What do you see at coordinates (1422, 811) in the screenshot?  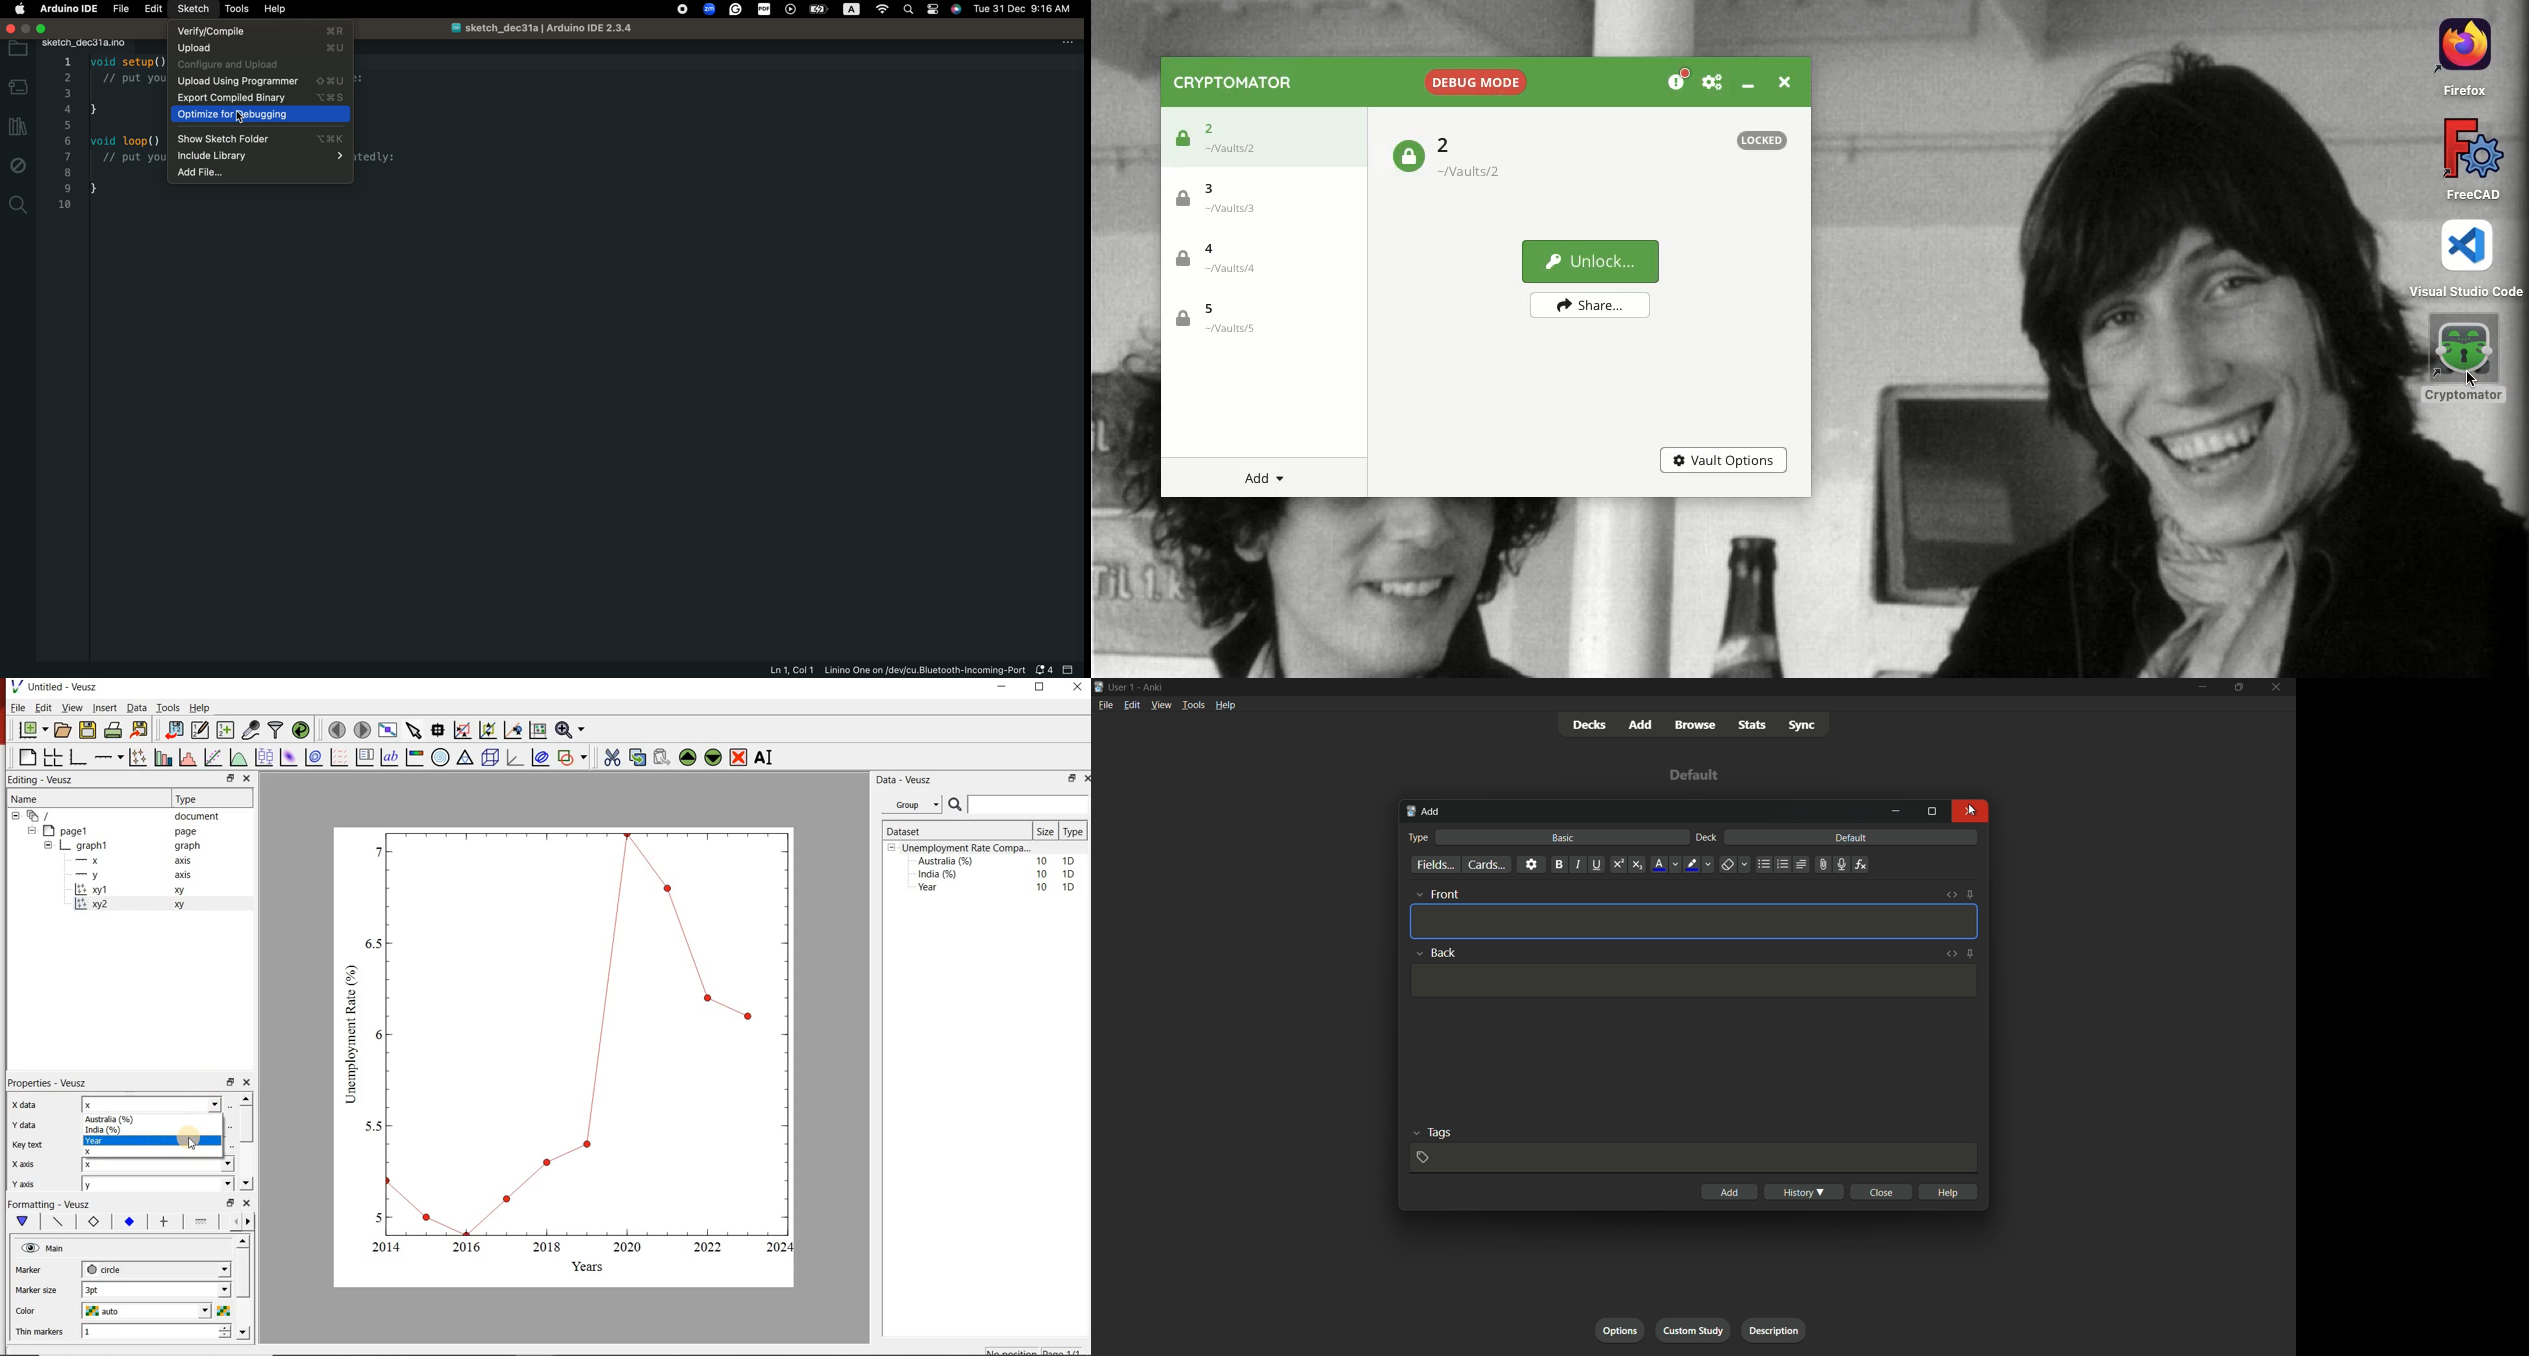 I see `add` at bounding box center [1422, 811].